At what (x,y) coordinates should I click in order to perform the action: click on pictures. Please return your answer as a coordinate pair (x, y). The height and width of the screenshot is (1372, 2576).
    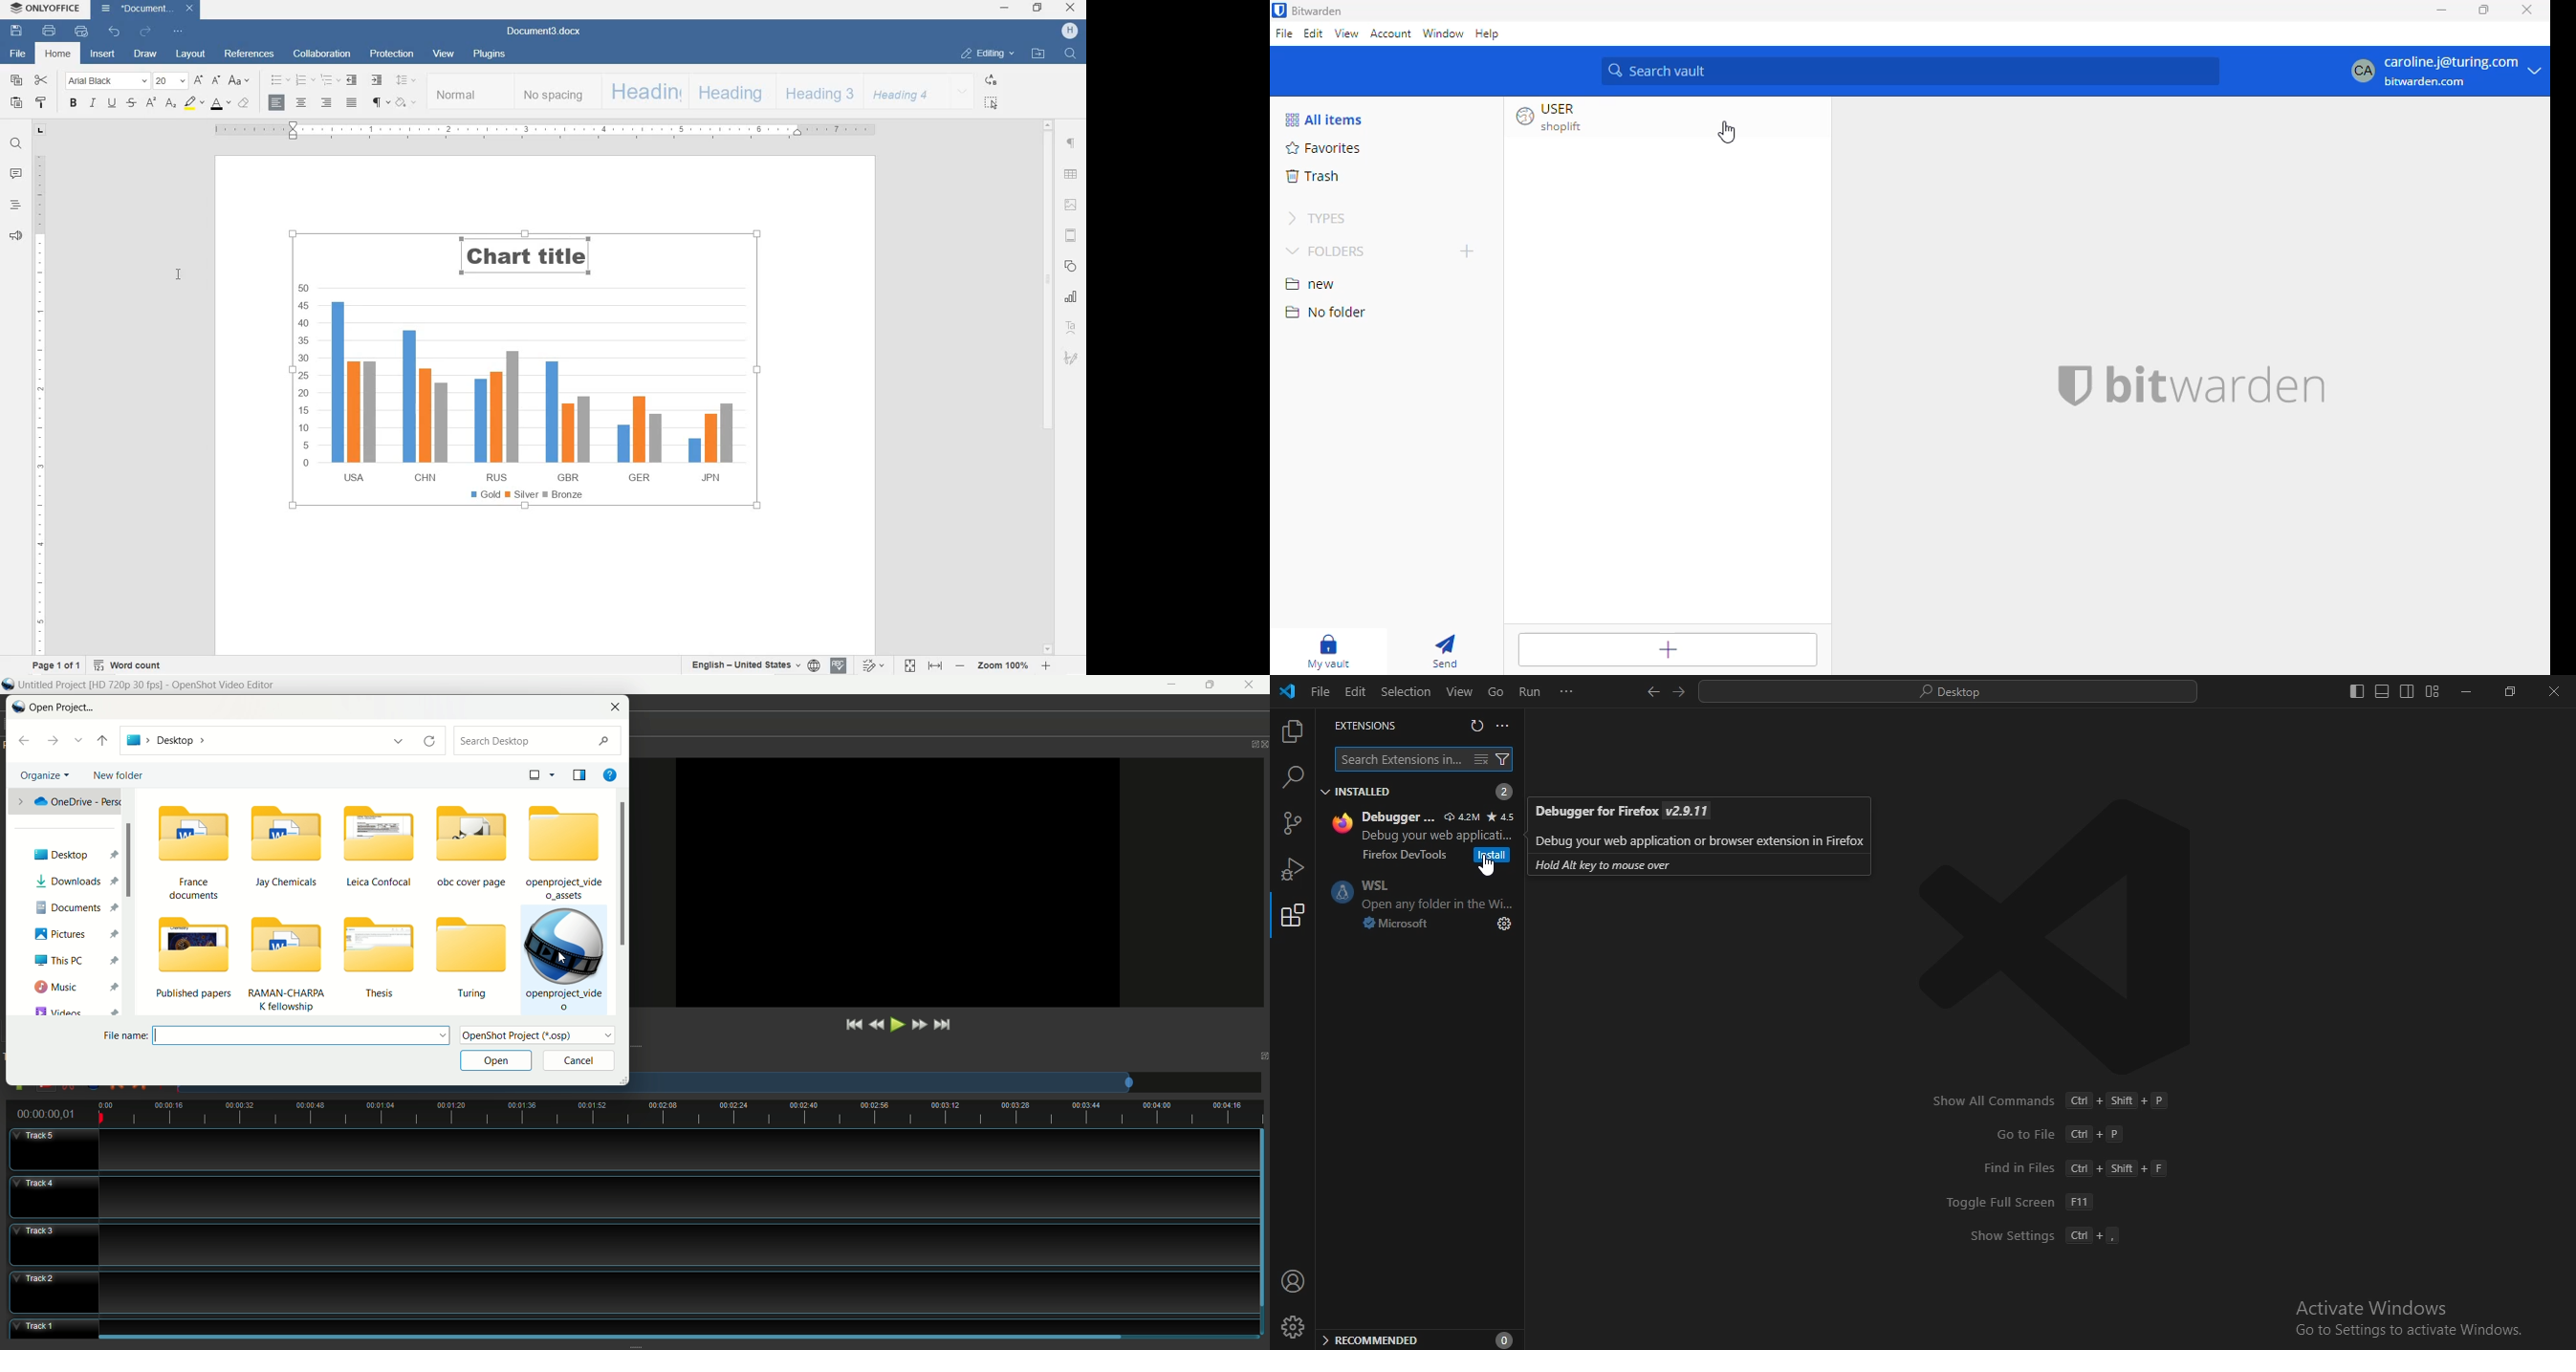
    Looking at the image, I should click on (75, 934).